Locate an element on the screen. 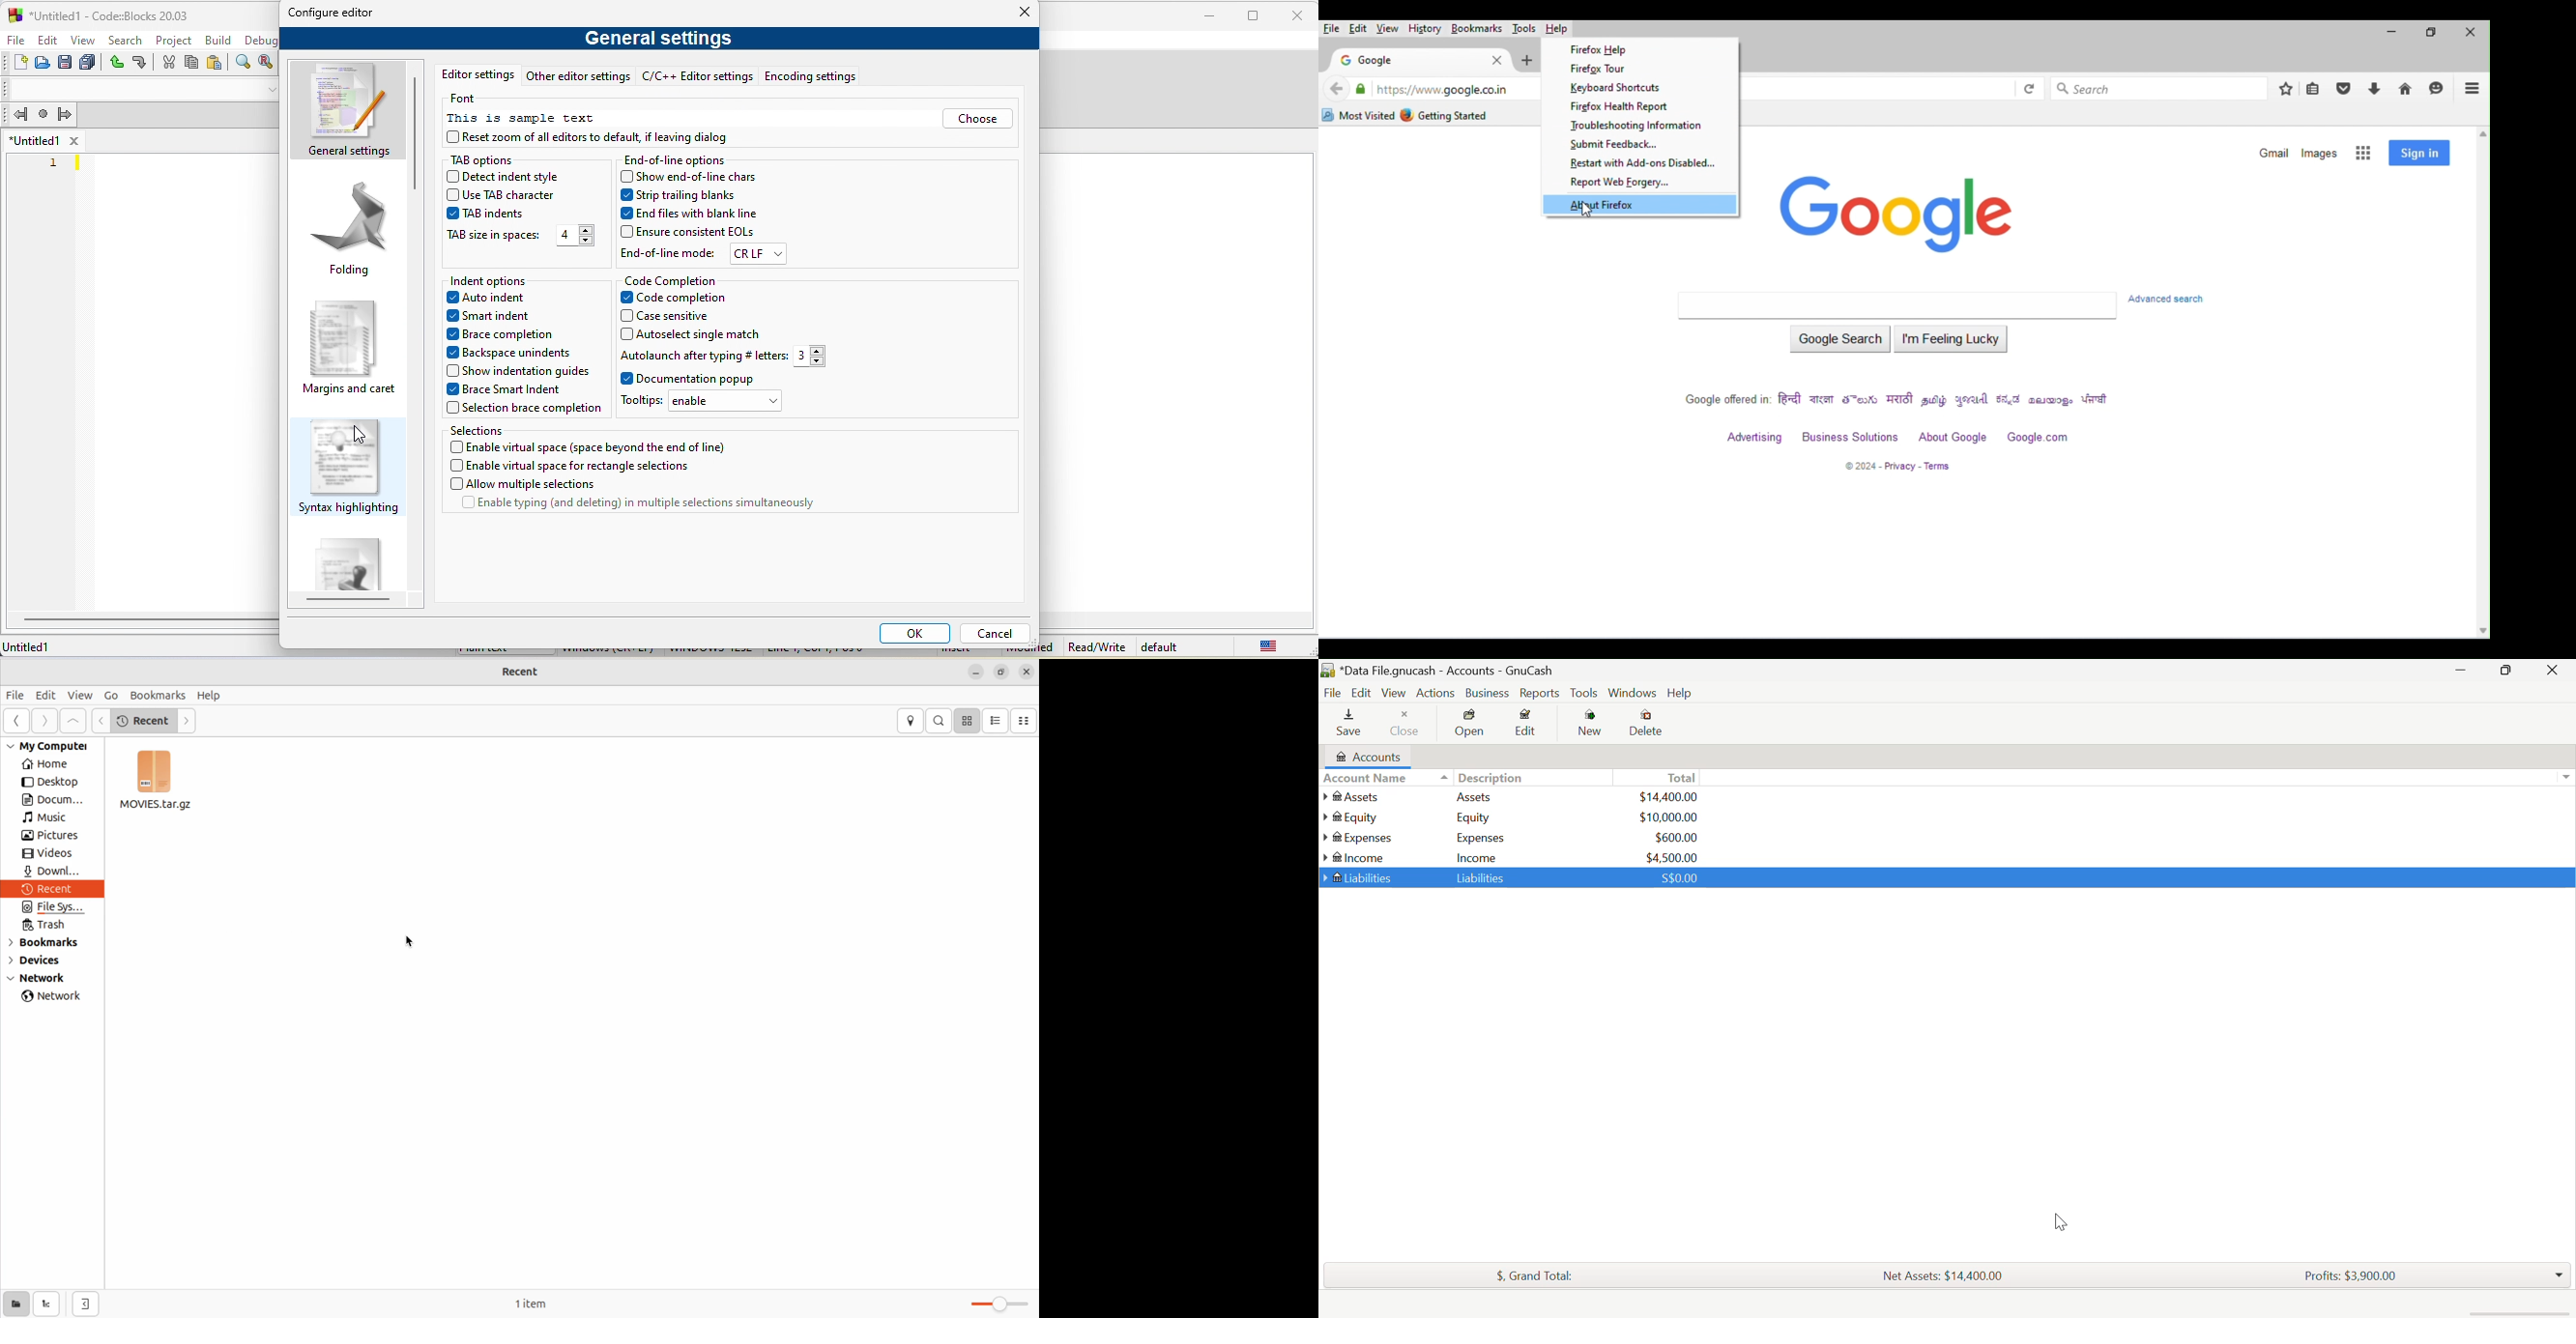 This screenshot has height=1344, width=2576. bengali is located at coordinates (1822, 400).